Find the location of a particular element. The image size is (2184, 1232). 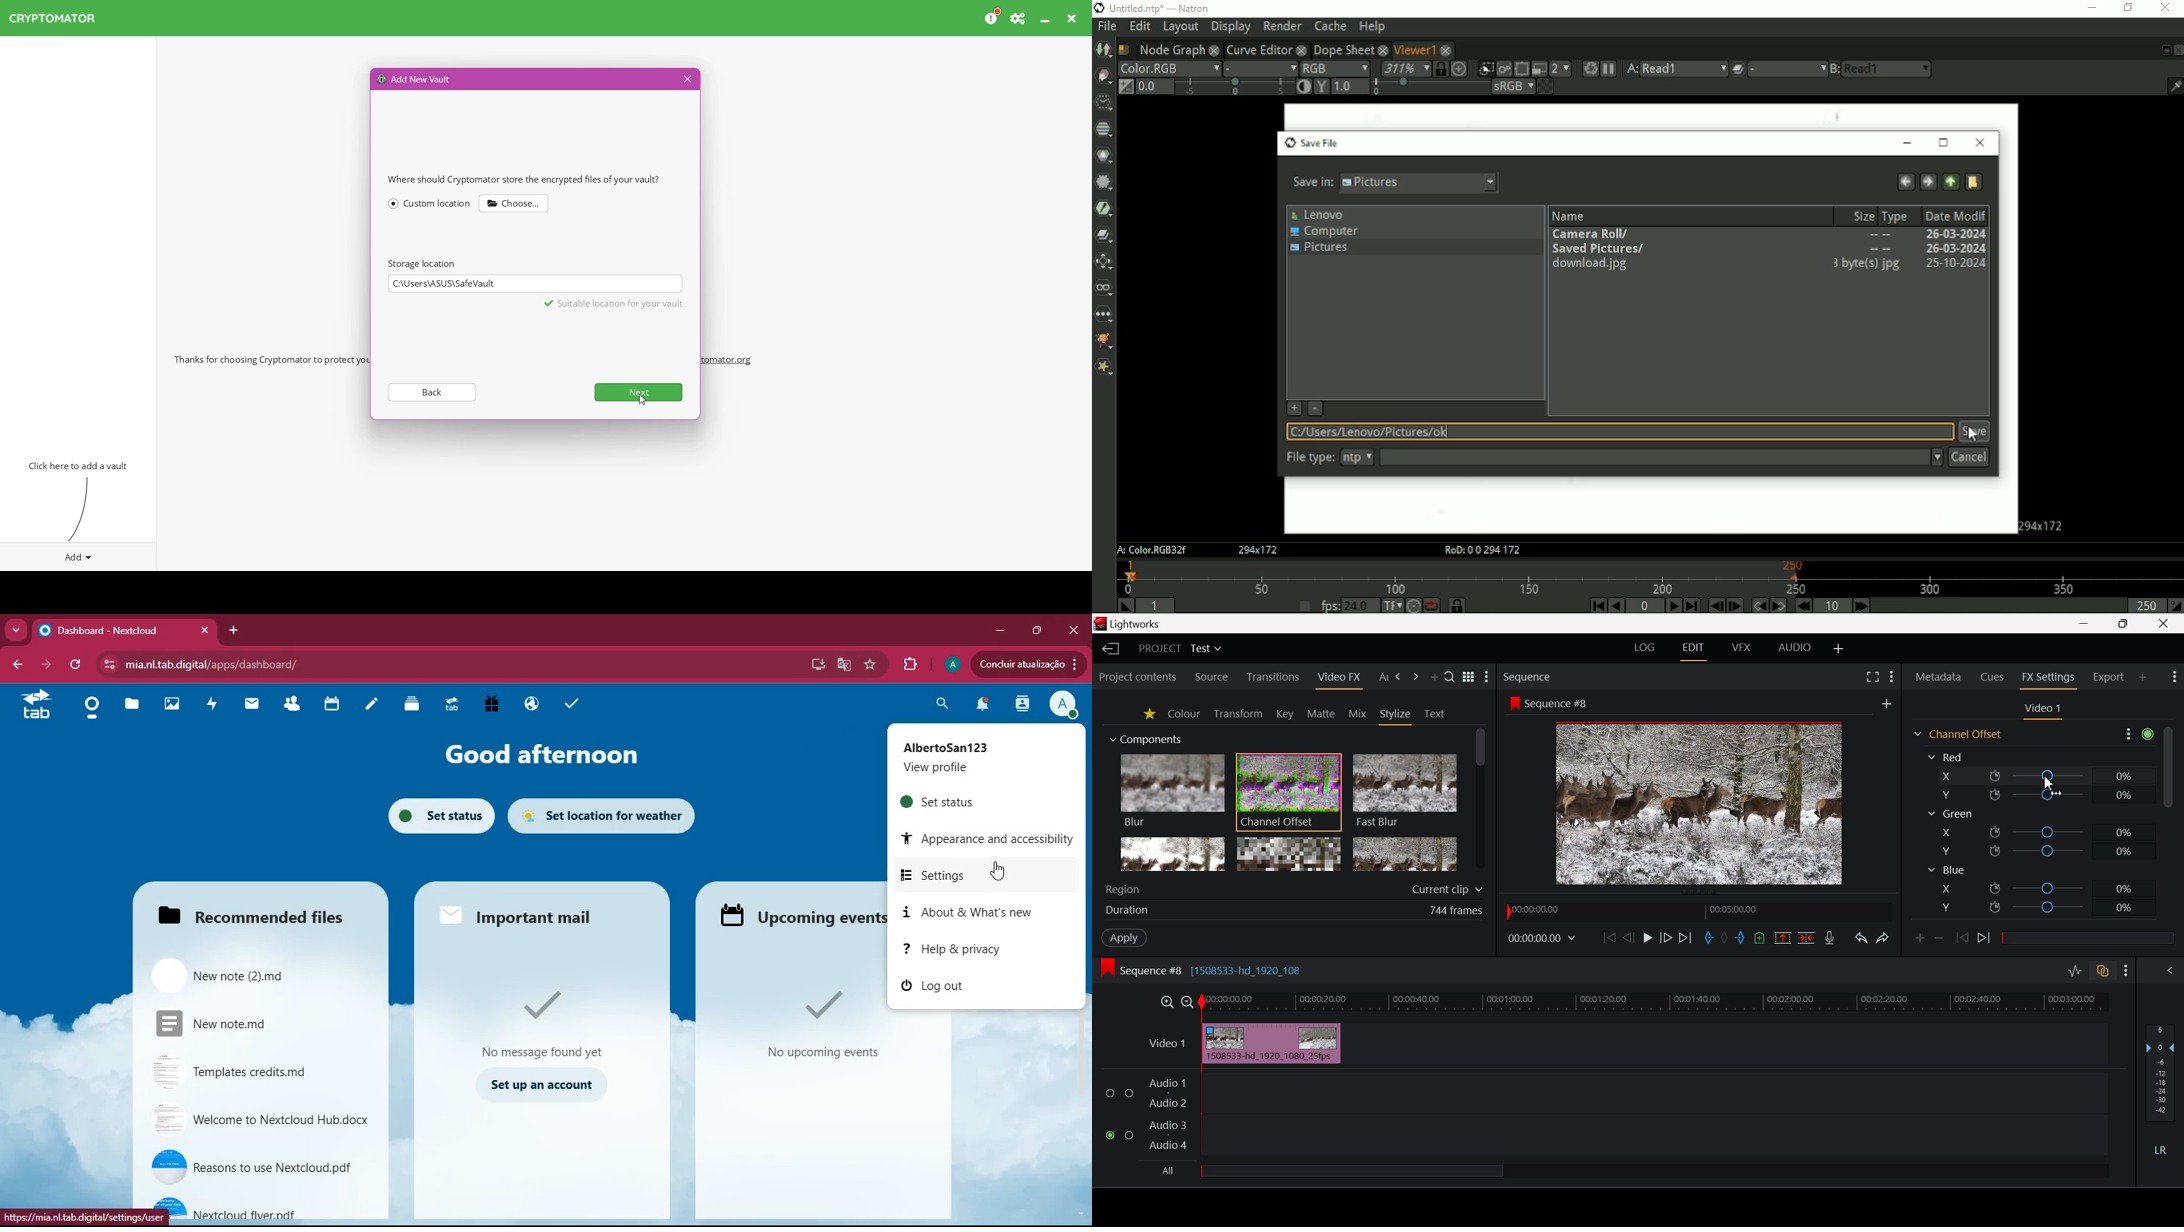

Show Settings is located at coordinates (1891, 678).